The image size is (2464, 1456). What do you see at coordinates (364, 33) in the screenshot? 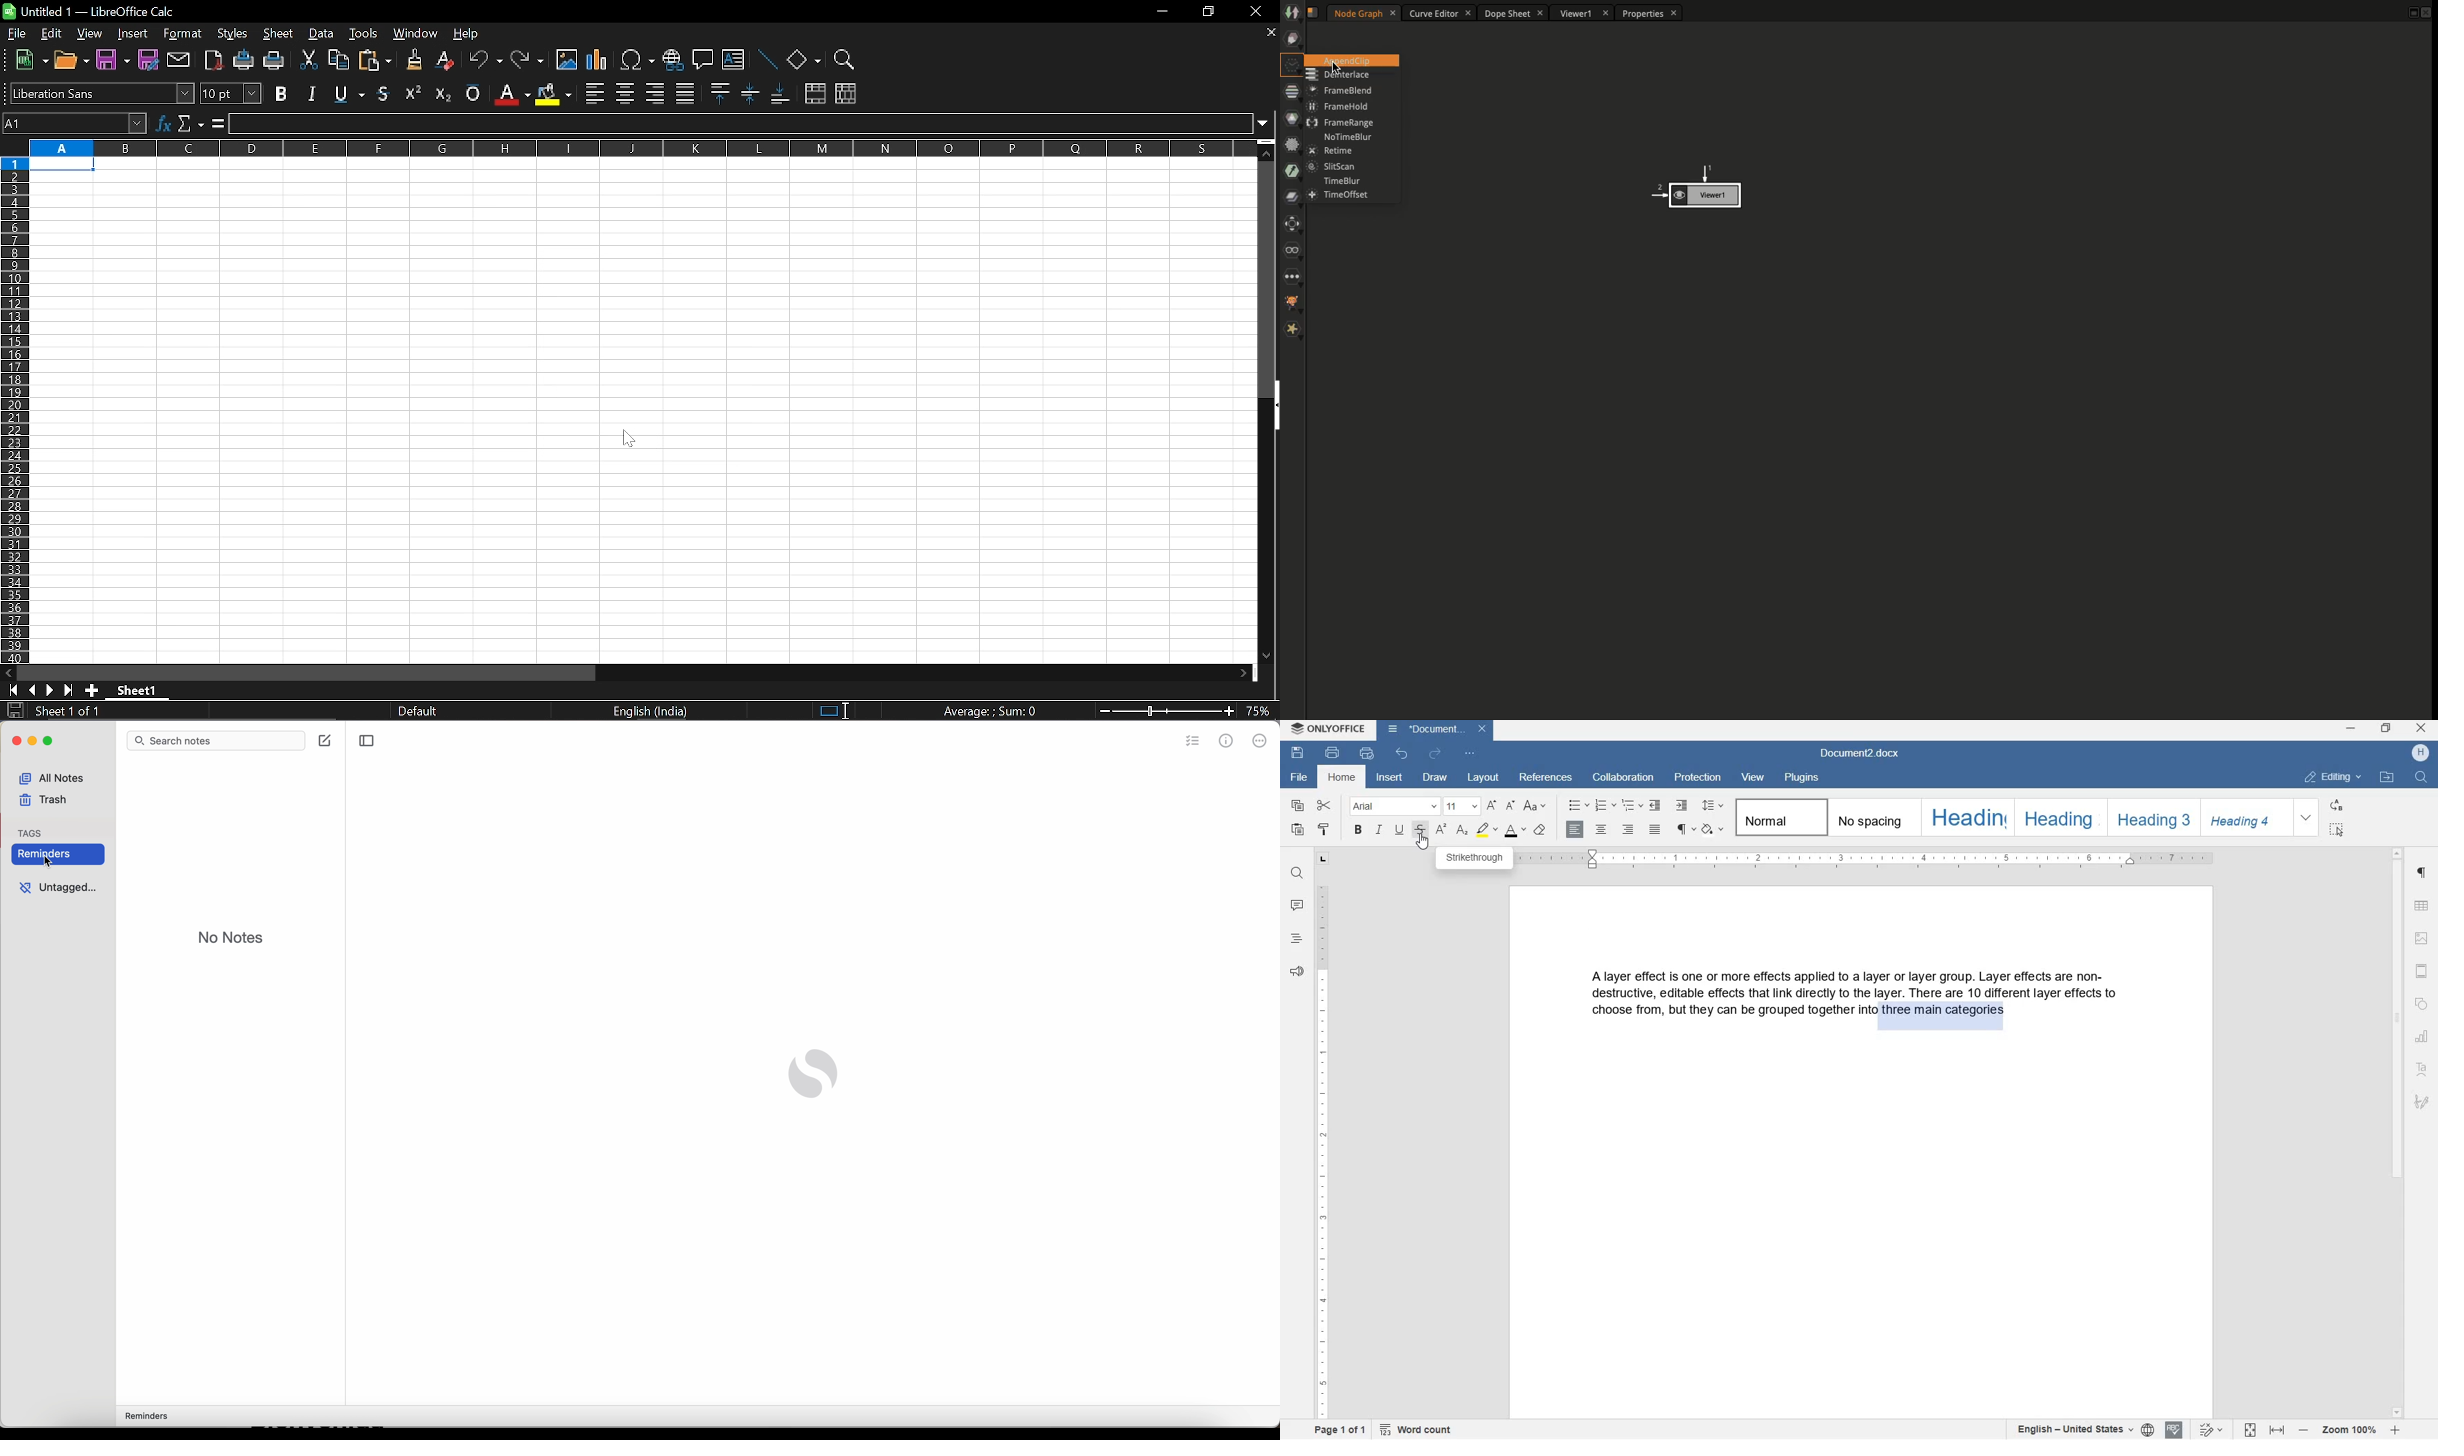
I see `tools` at bounding box center [364, 33].